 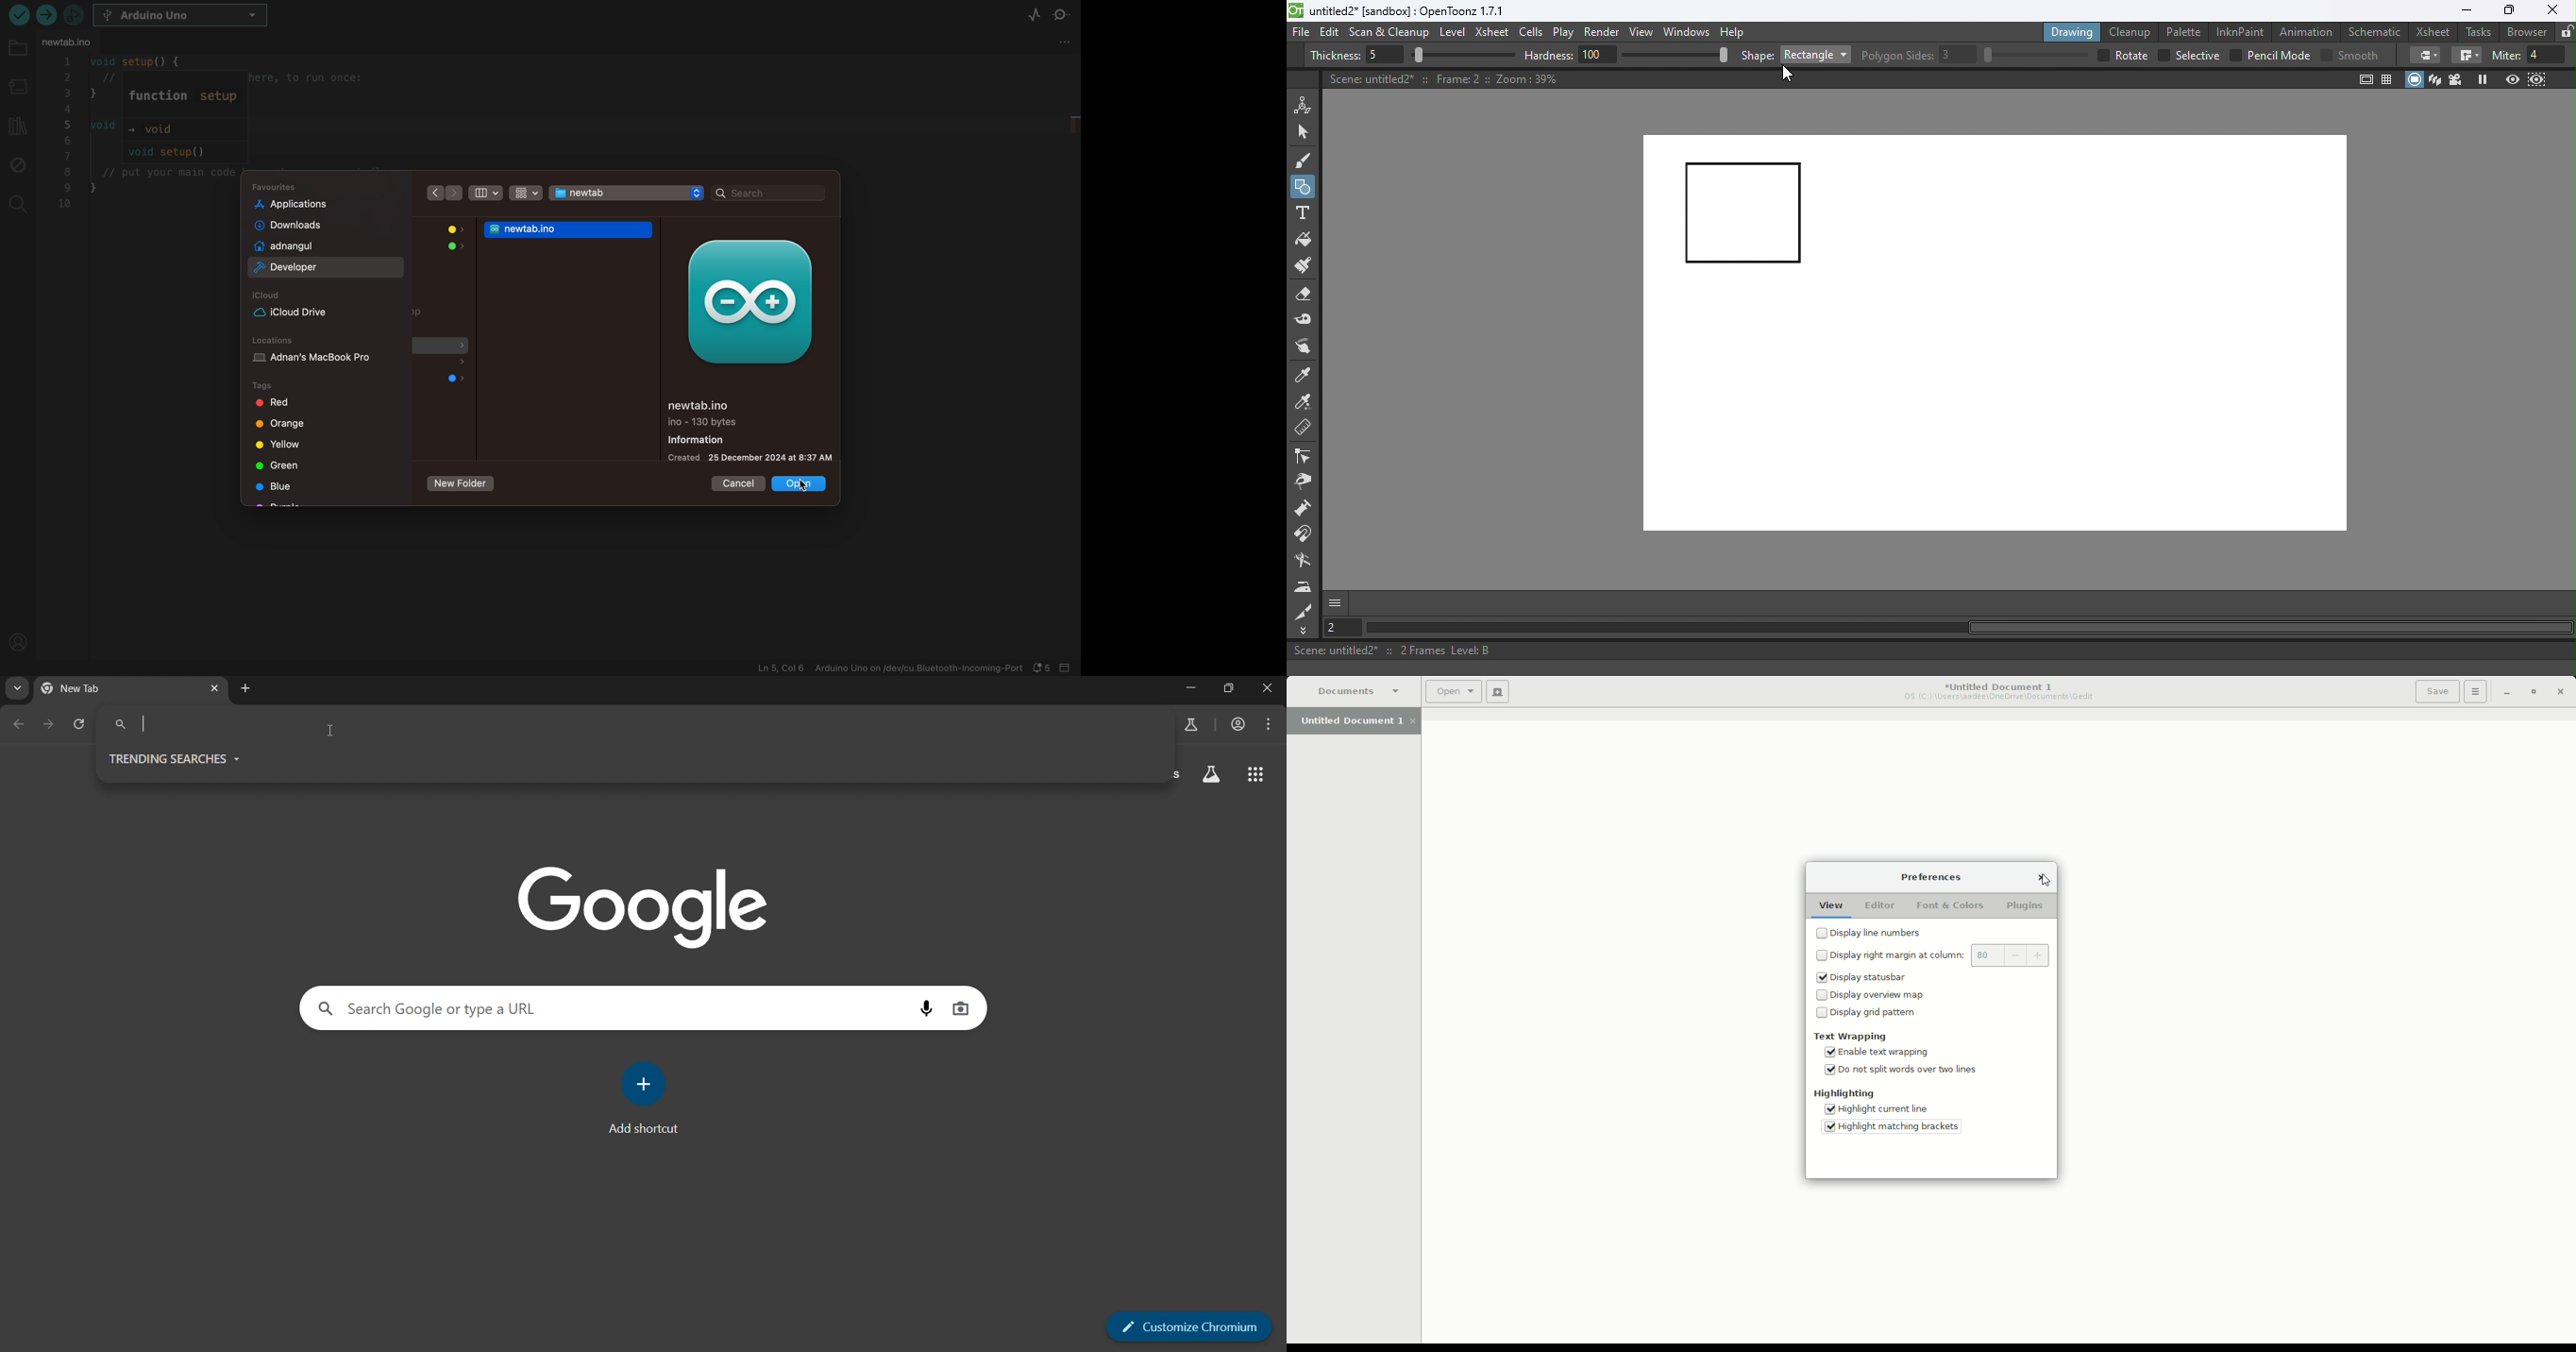 What do you see at coordinates (921, 1008) in the screenshot?
I see `voice search` at bounding box center [921, 1008].